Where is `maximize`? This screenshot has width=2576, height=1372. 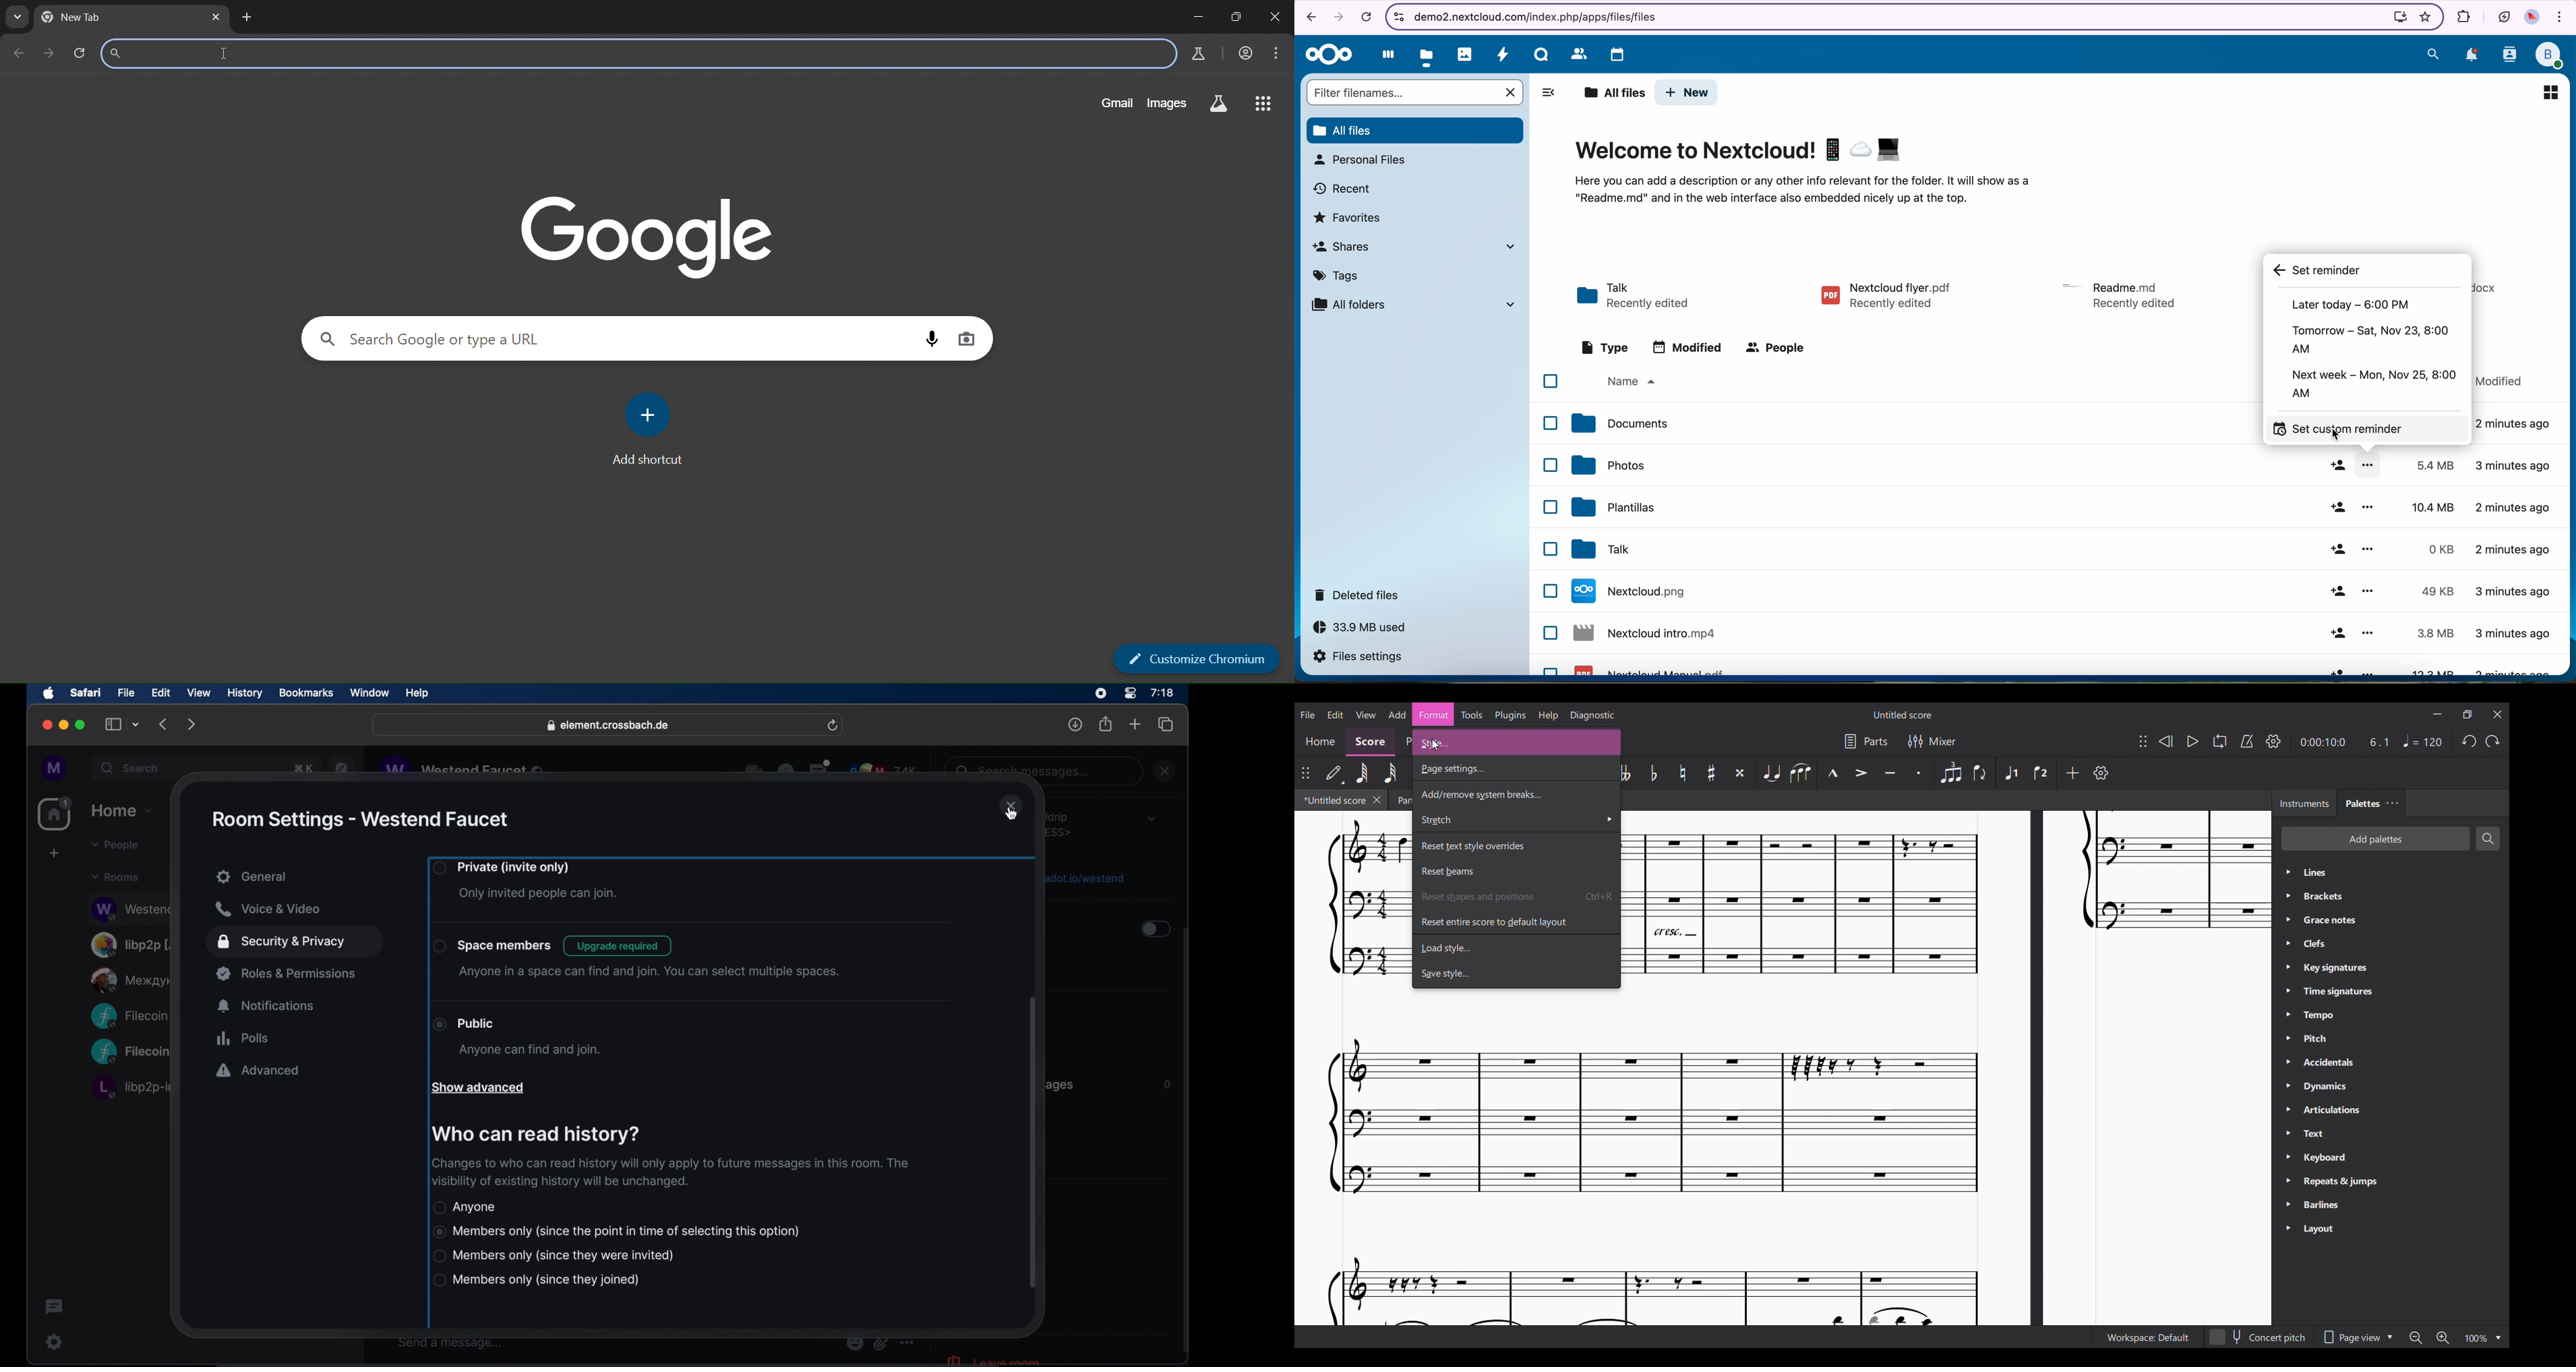 maximize is located at coordinates (82, 725).